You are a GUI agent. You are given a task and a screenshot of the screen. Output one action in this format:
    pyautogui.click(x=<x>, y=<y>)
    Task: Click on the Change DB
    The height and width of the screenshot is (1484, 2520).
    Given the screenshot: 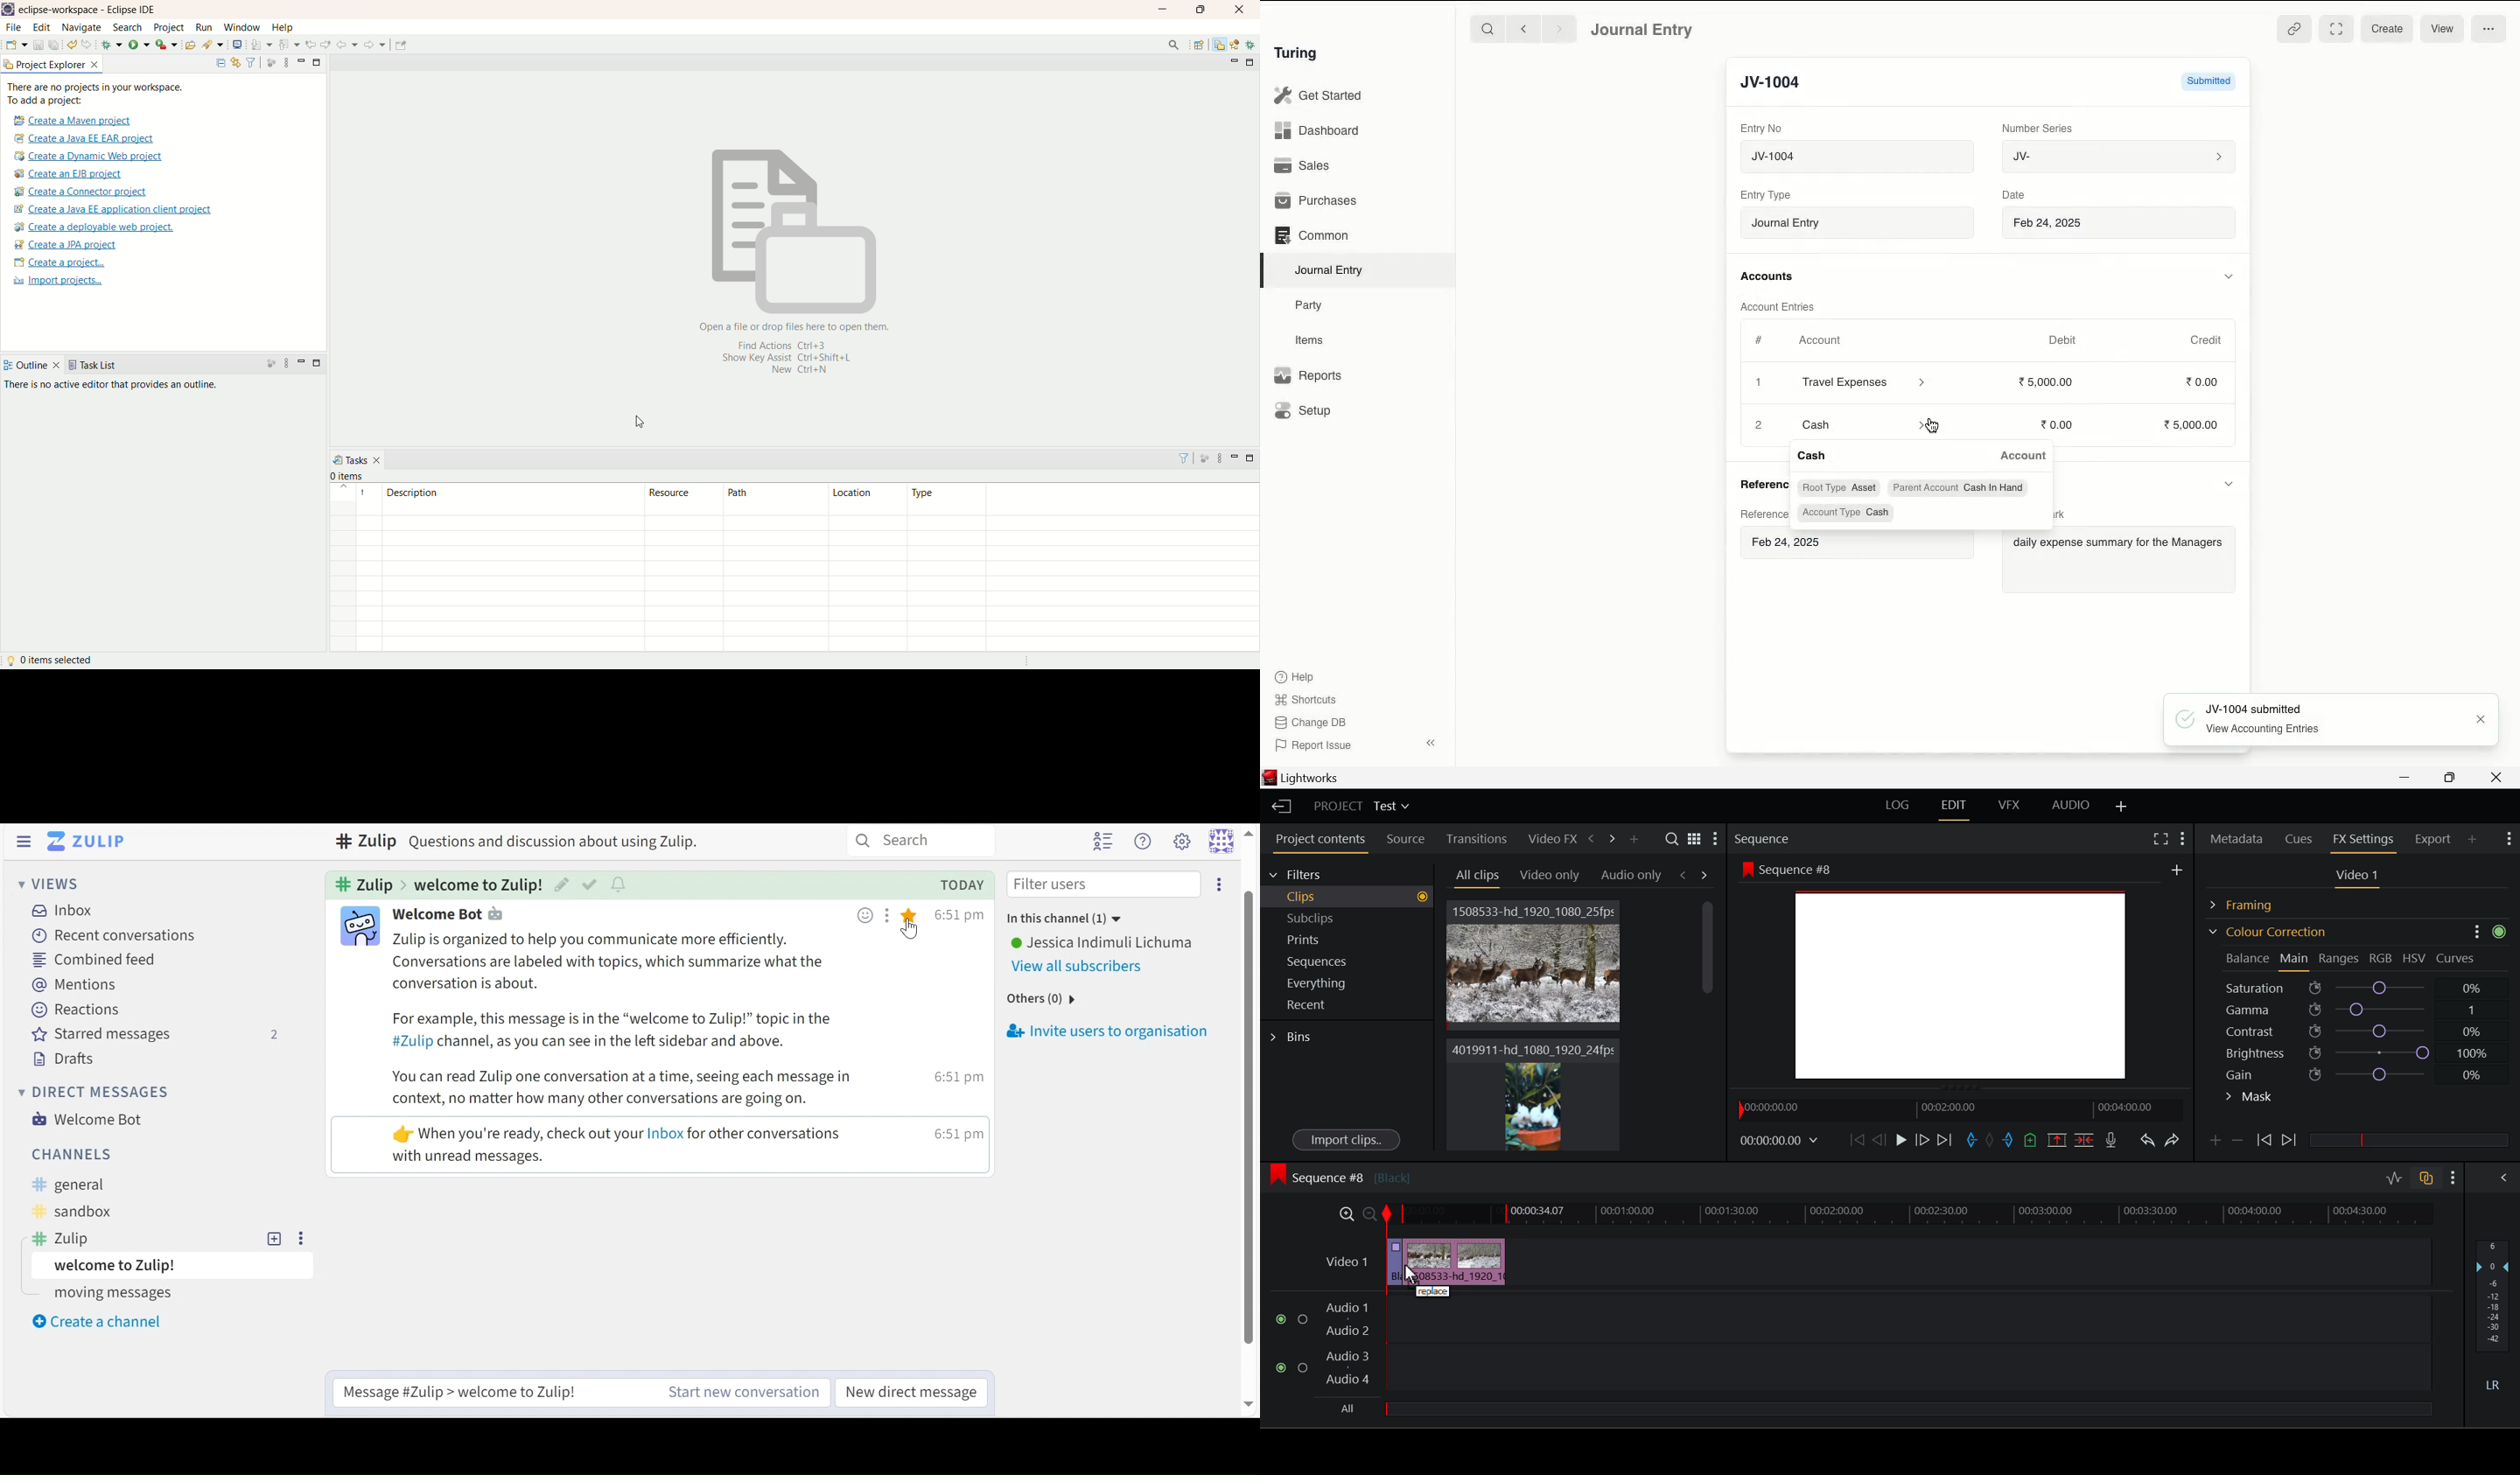 What is the action you would take?
    pyautogui.click(x=1310, y=723)
    